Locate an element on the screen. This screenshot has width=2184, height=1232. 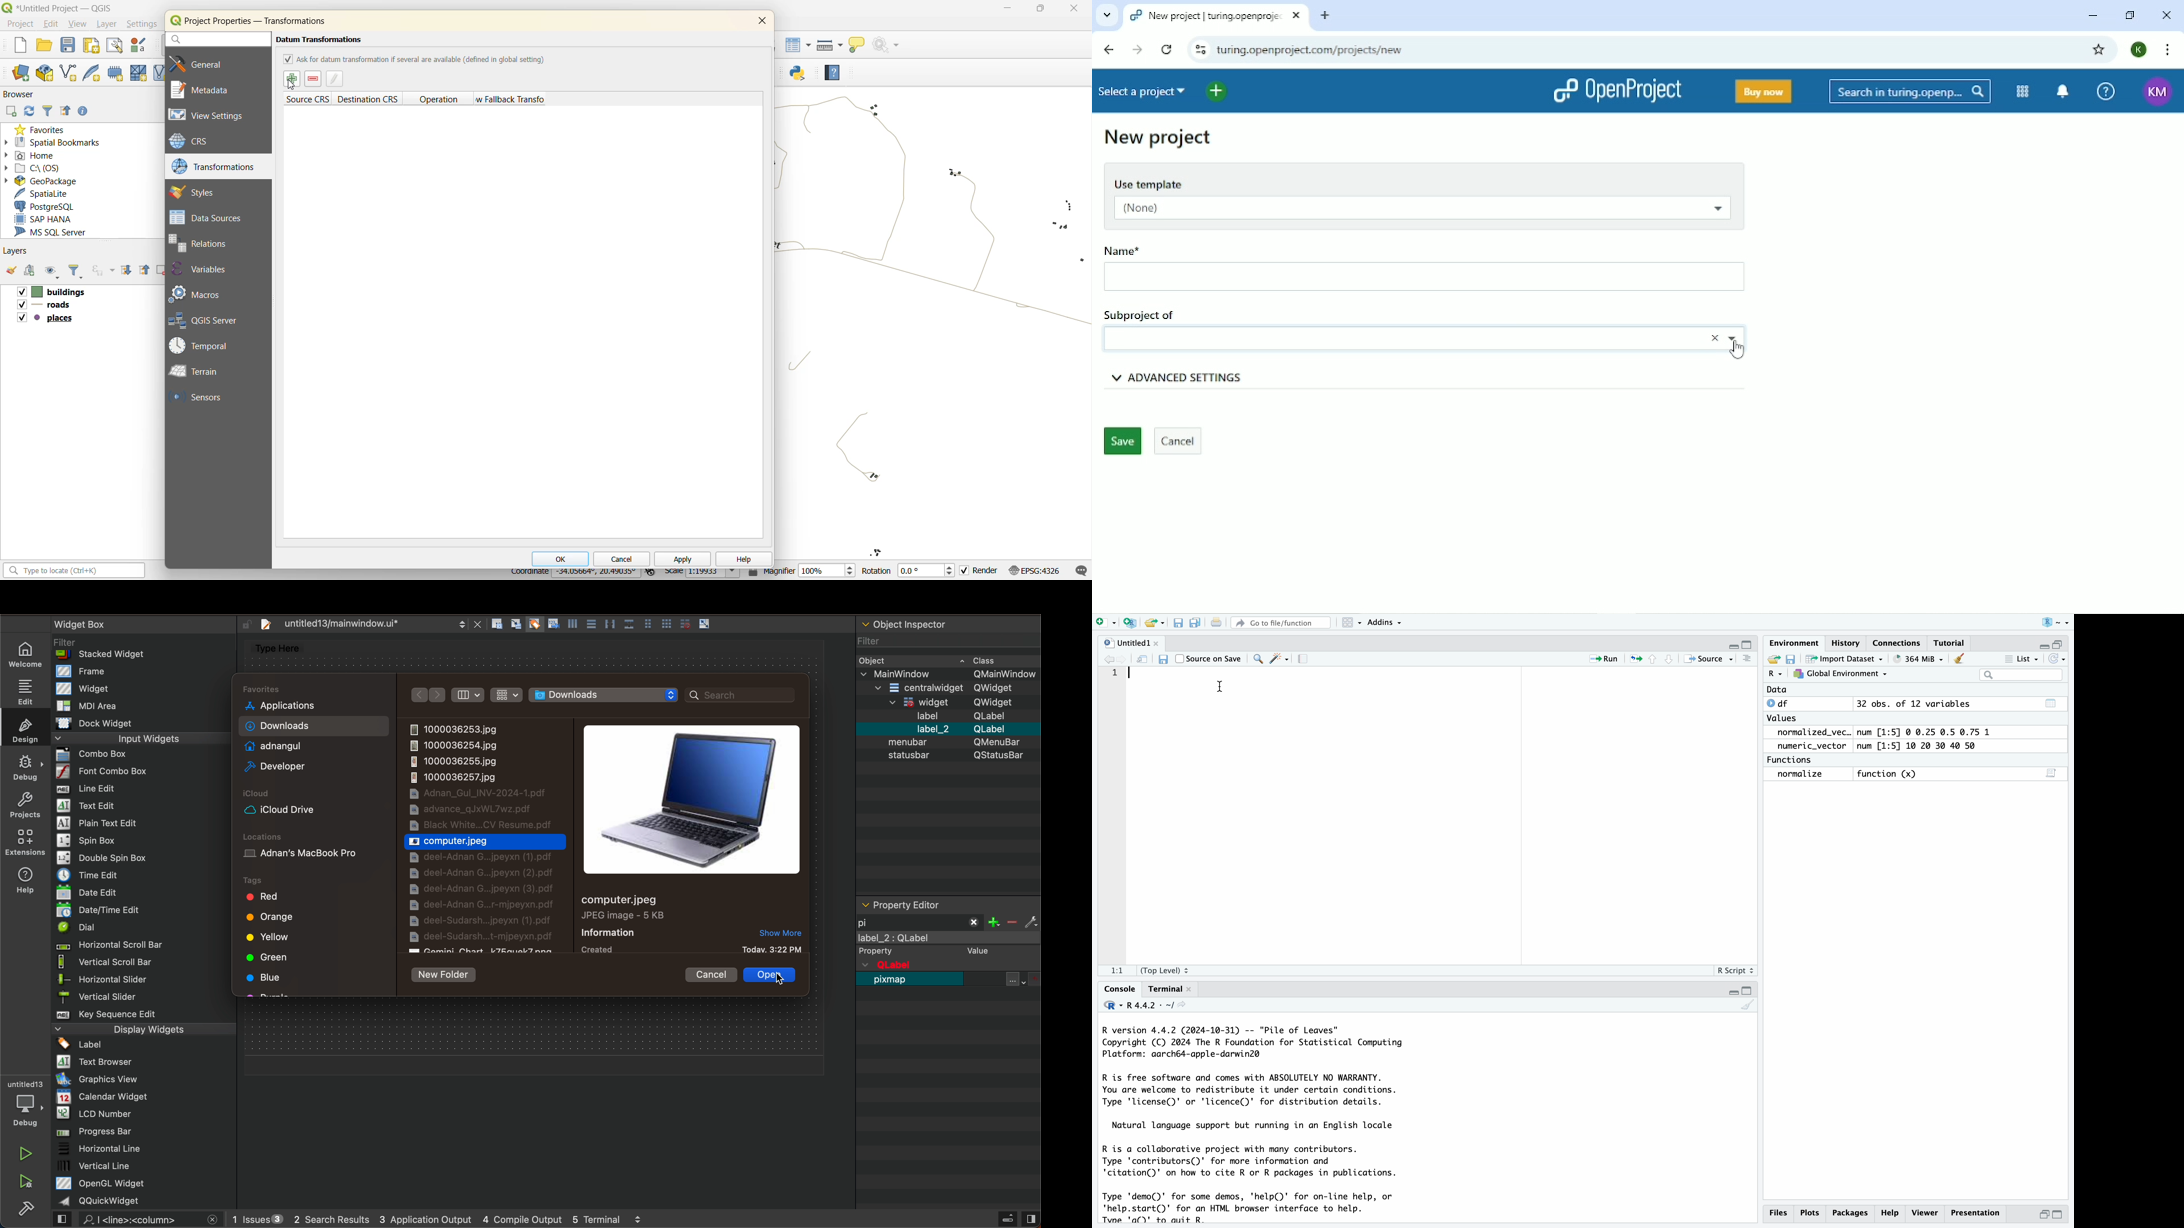
Name* is located at coordinates (1153, 248).